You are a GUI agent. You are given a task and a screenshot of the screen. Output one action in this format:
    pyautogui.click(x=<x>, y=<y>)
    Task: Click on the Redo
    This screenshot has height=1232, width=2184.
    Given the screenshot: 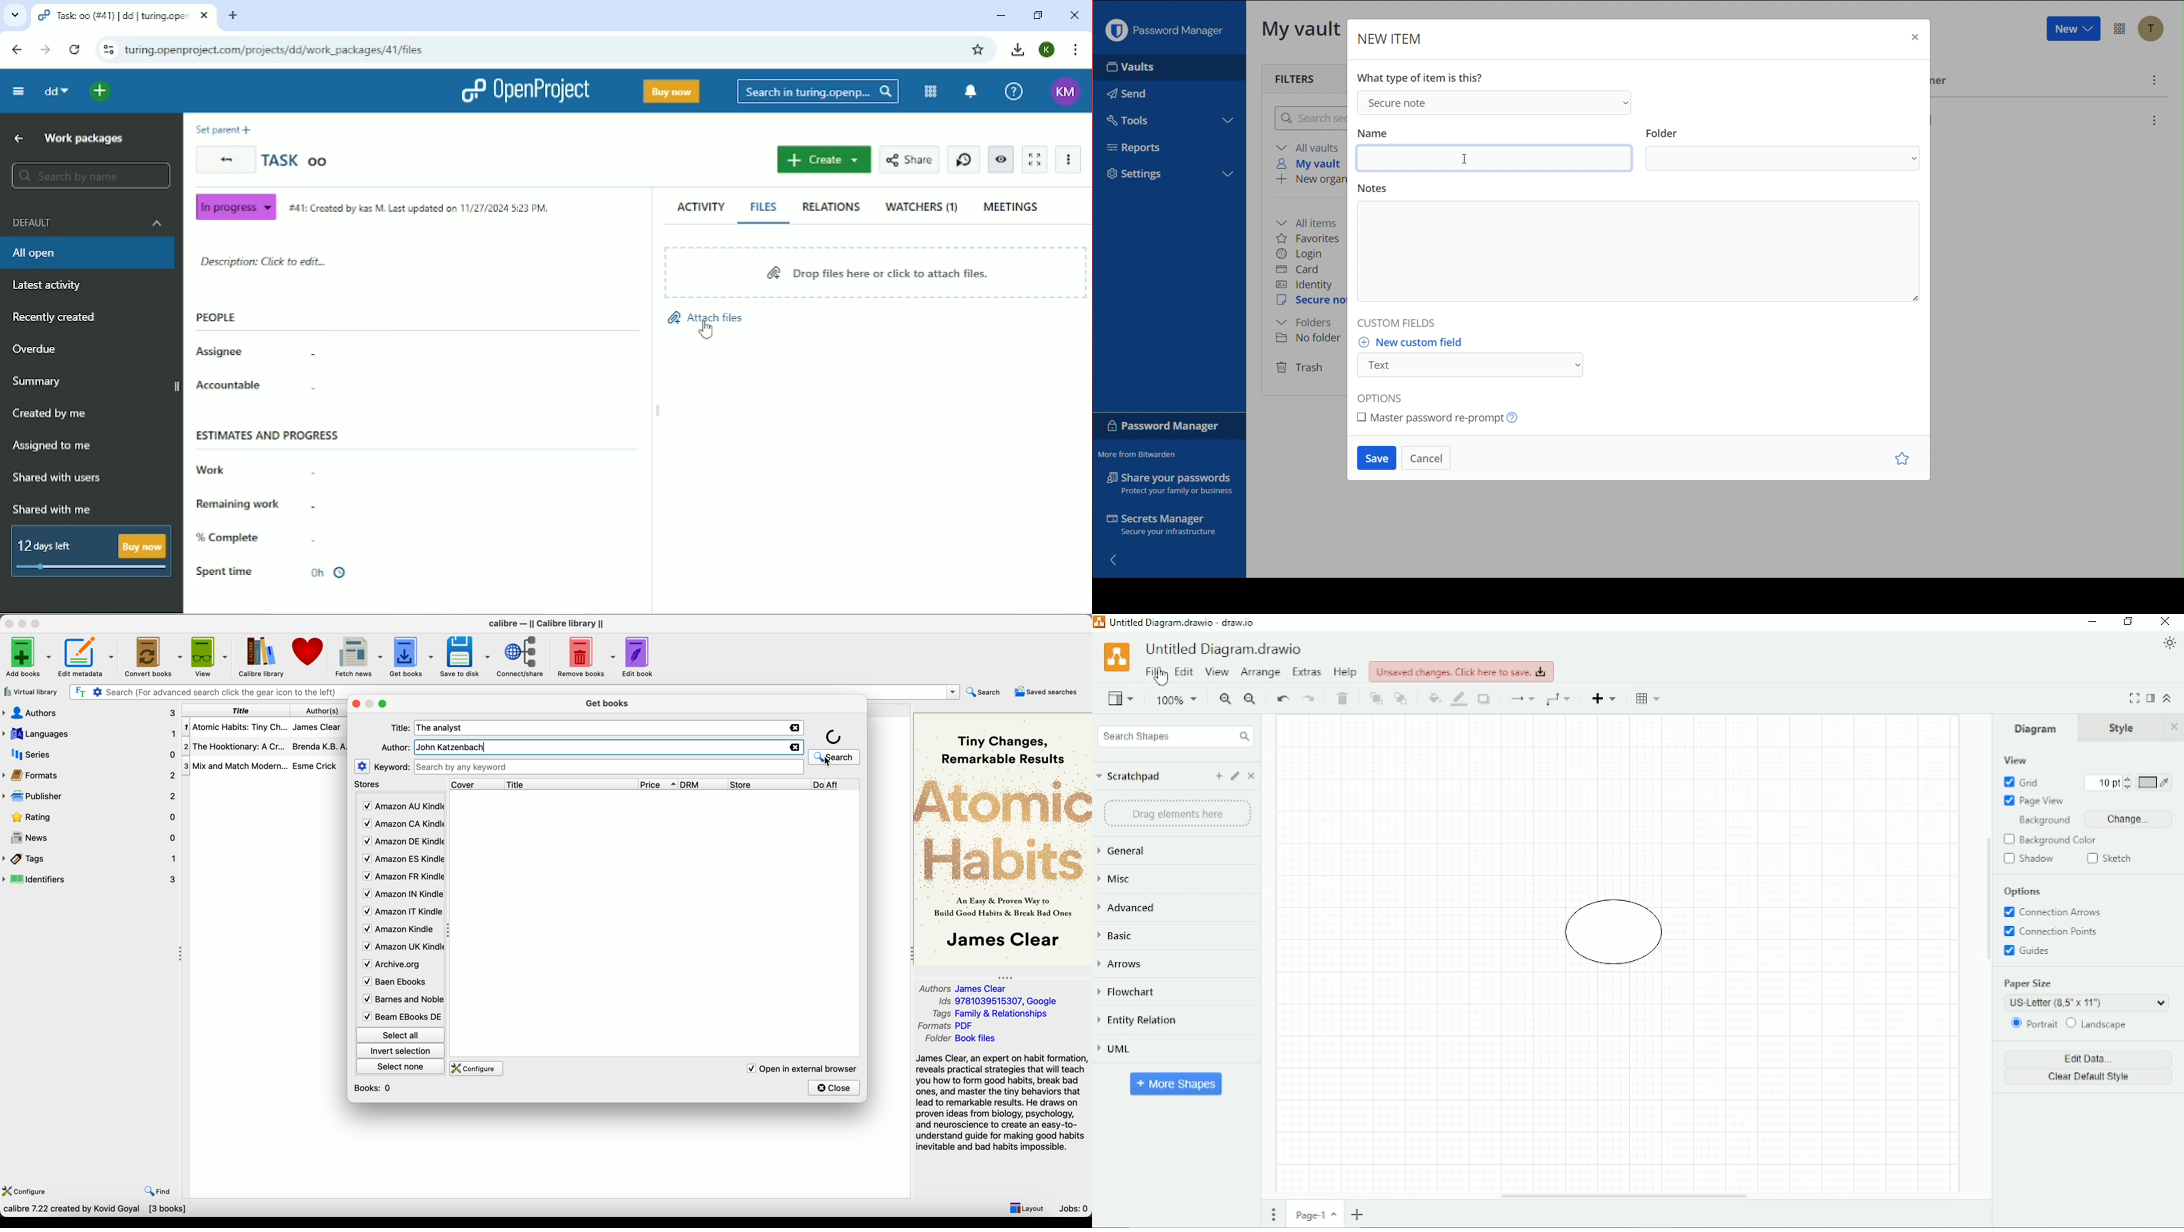 What is the action you would take?
    pyautogui.click(x=1310, y=699)
    